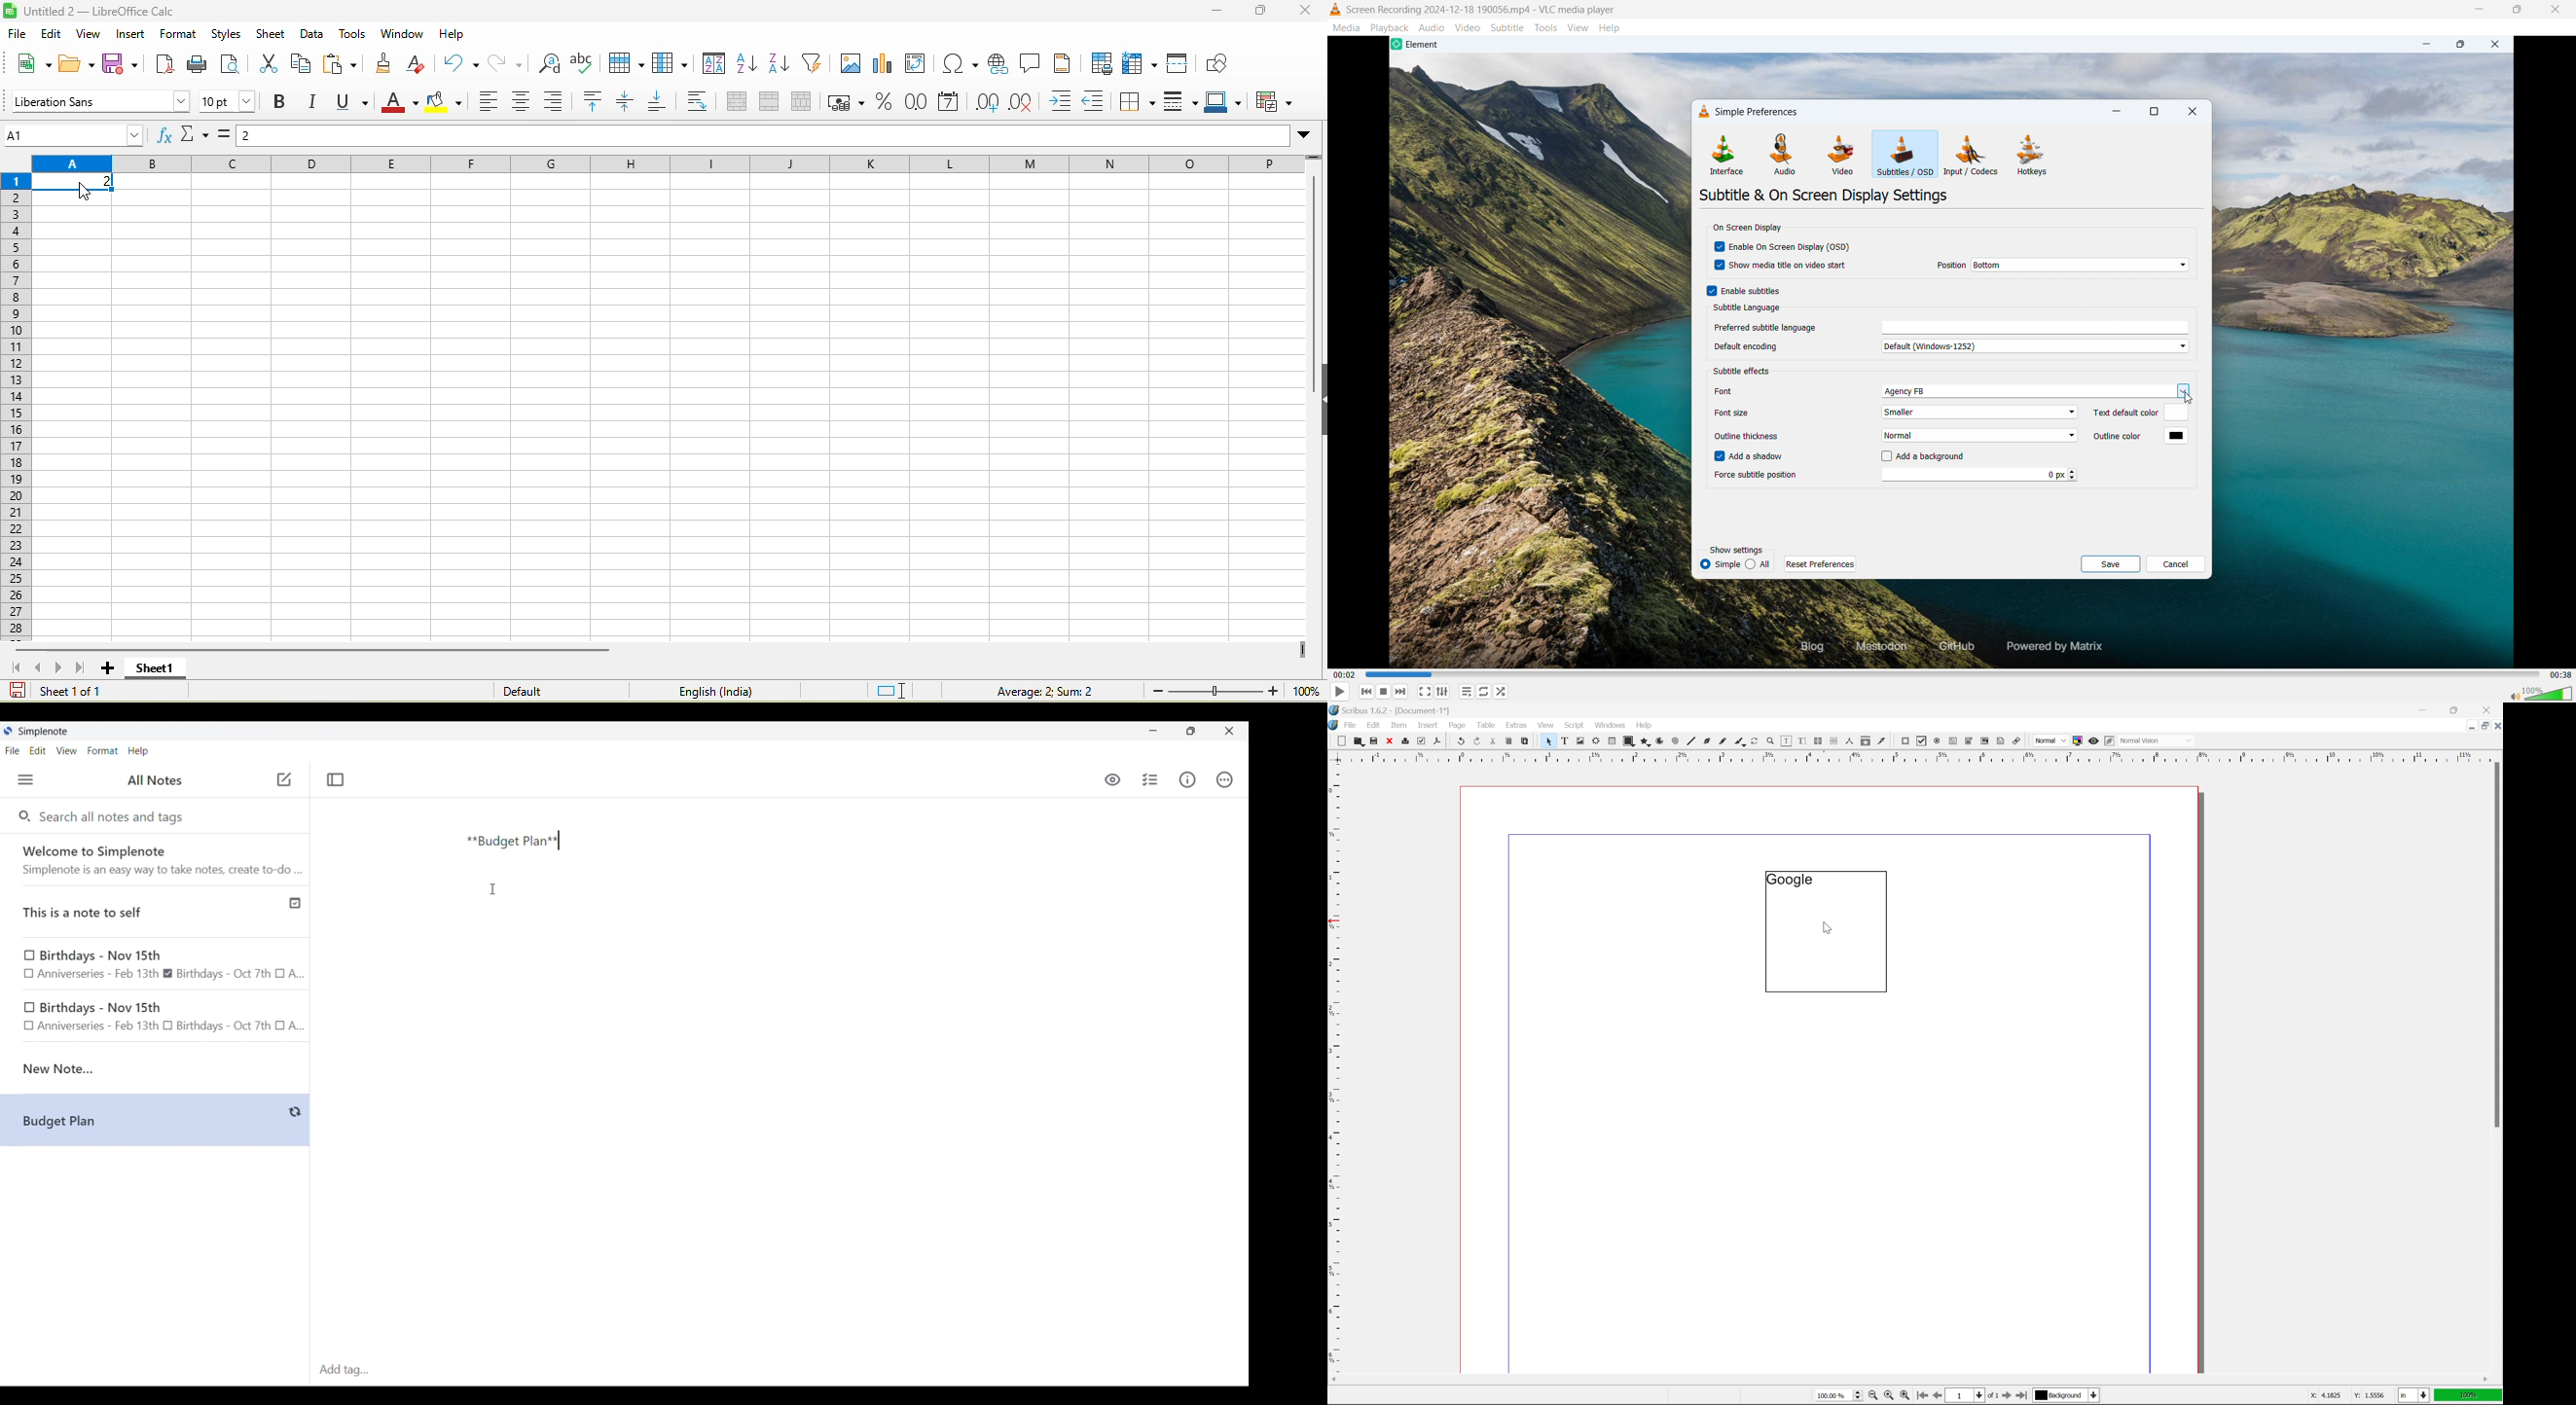 Image resolution: width=2576 pixels, height=1428 pixels. Describe the element at coordinates (2117, 112) in the screenshot. I see `minimize` at that location.